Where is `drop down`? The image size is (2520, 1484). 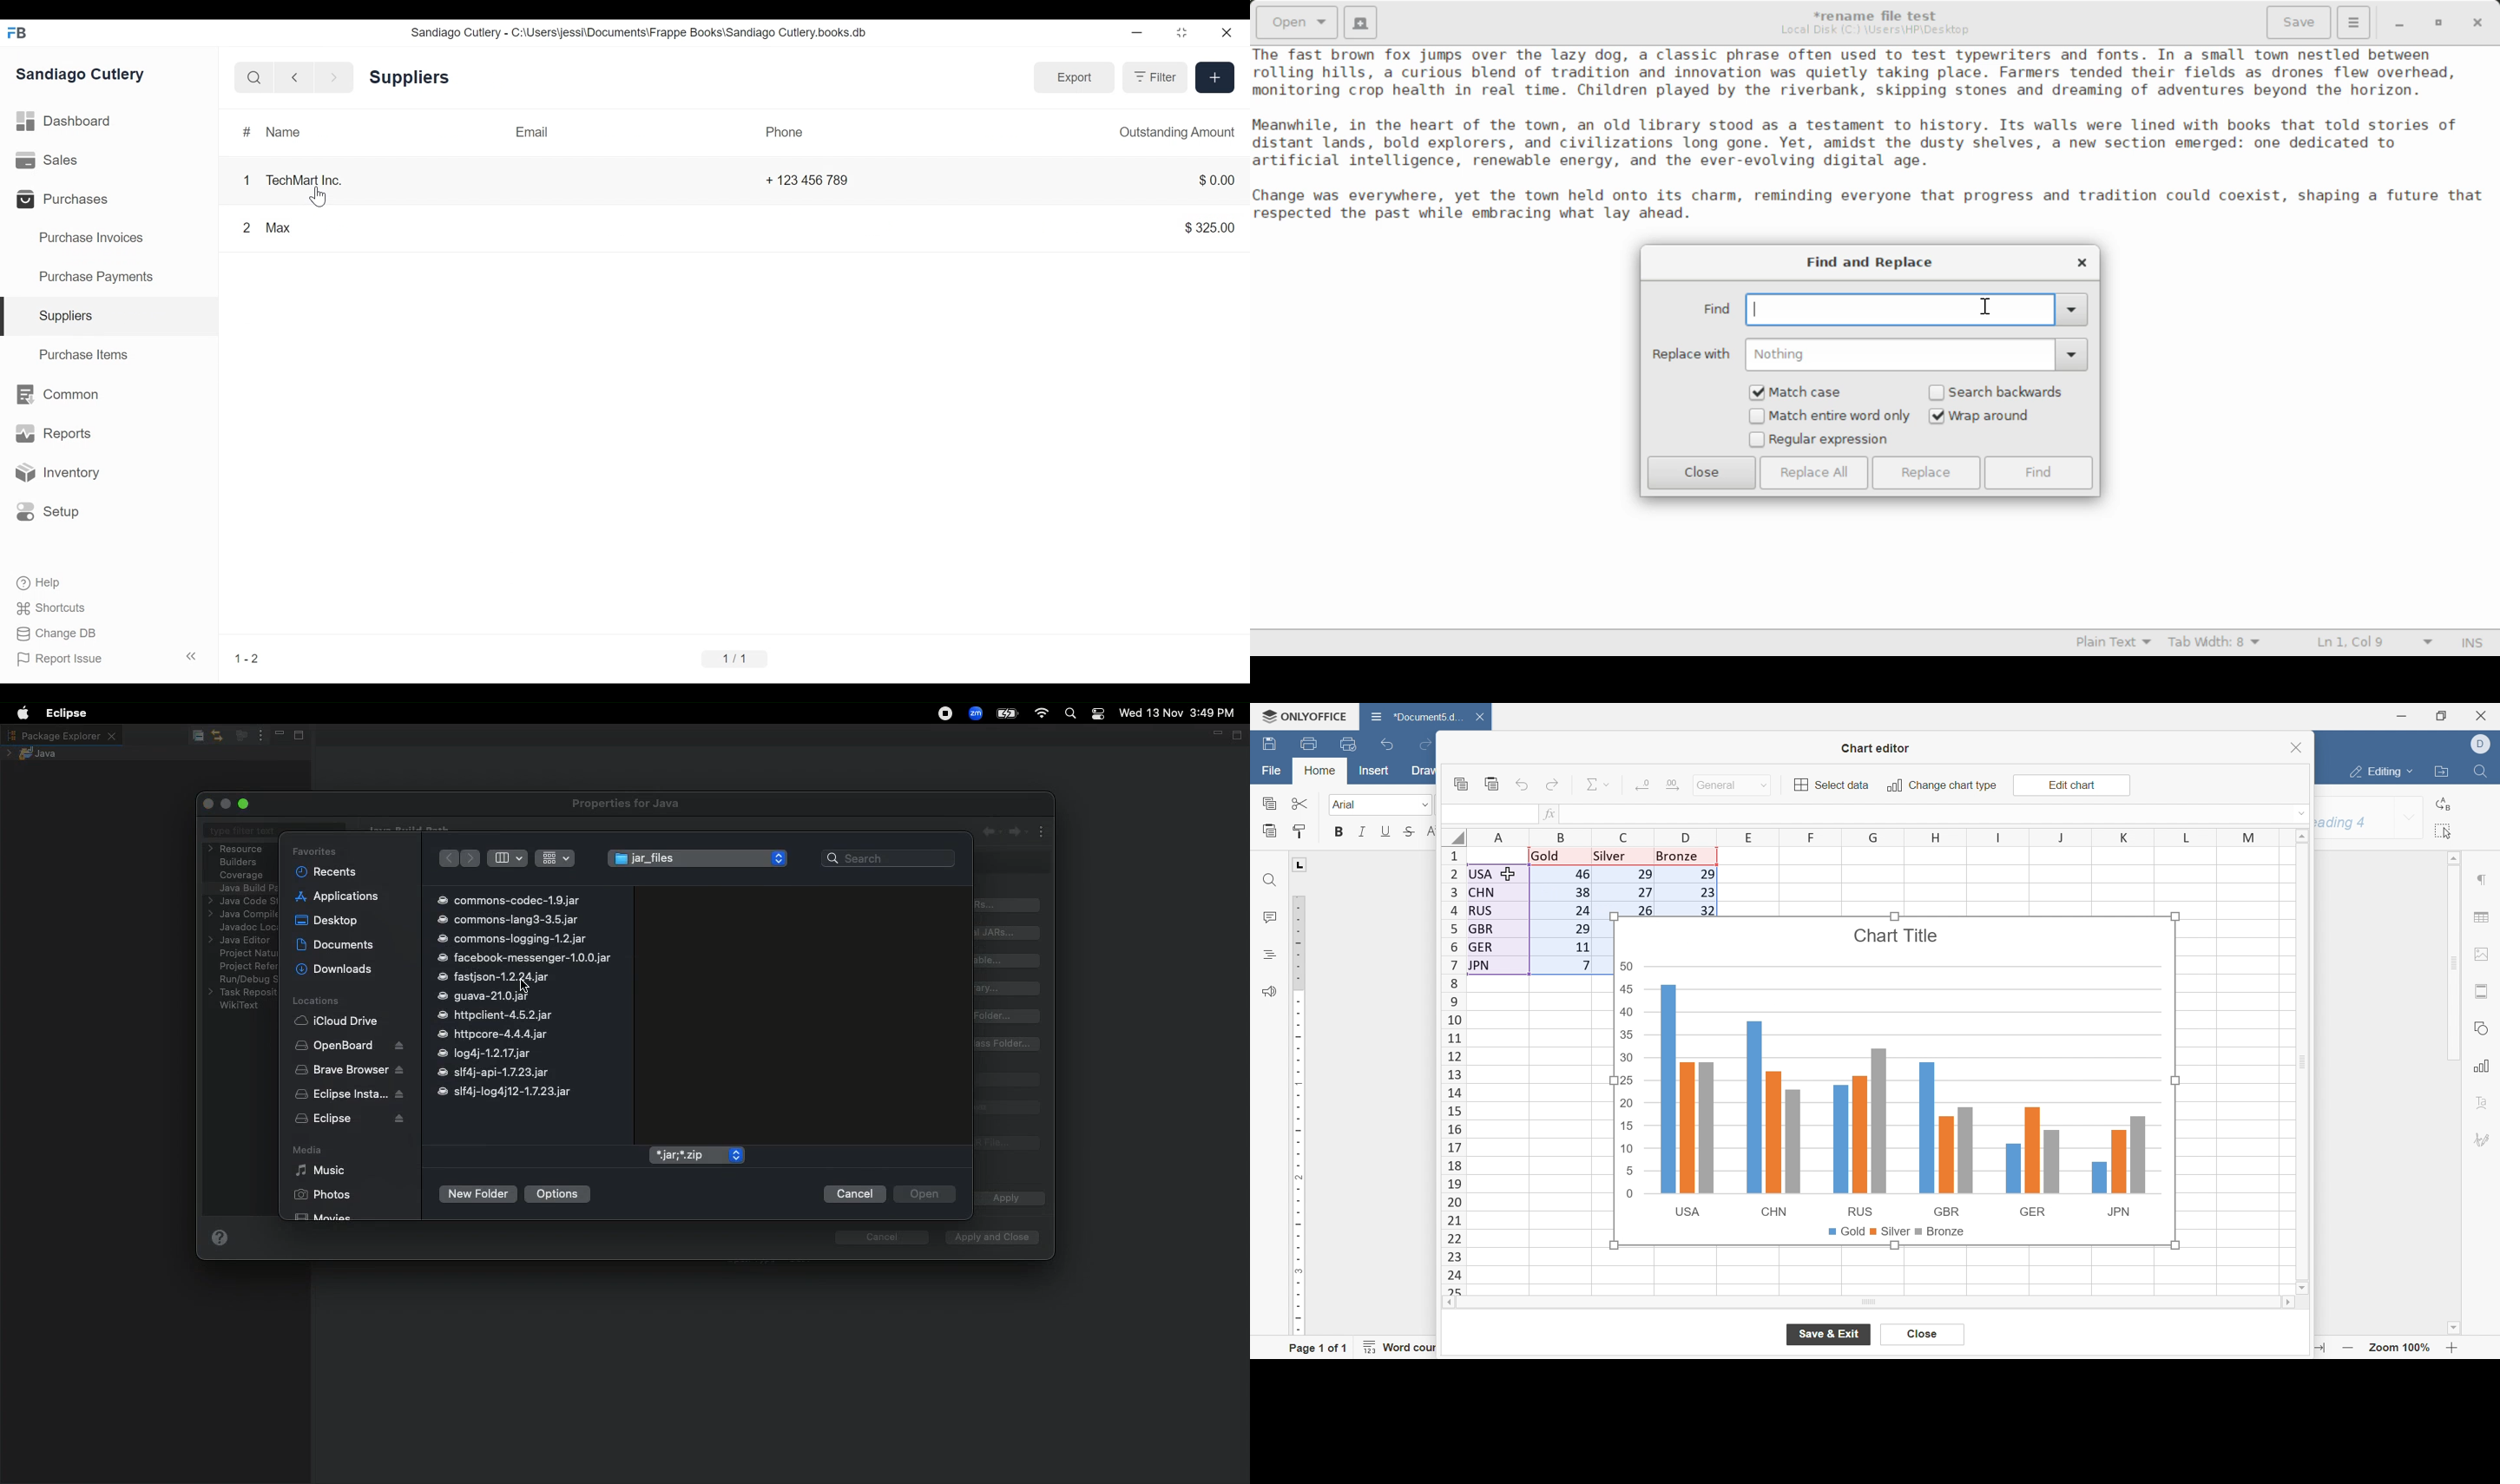
drop down is located at coordinates (2410, 819).